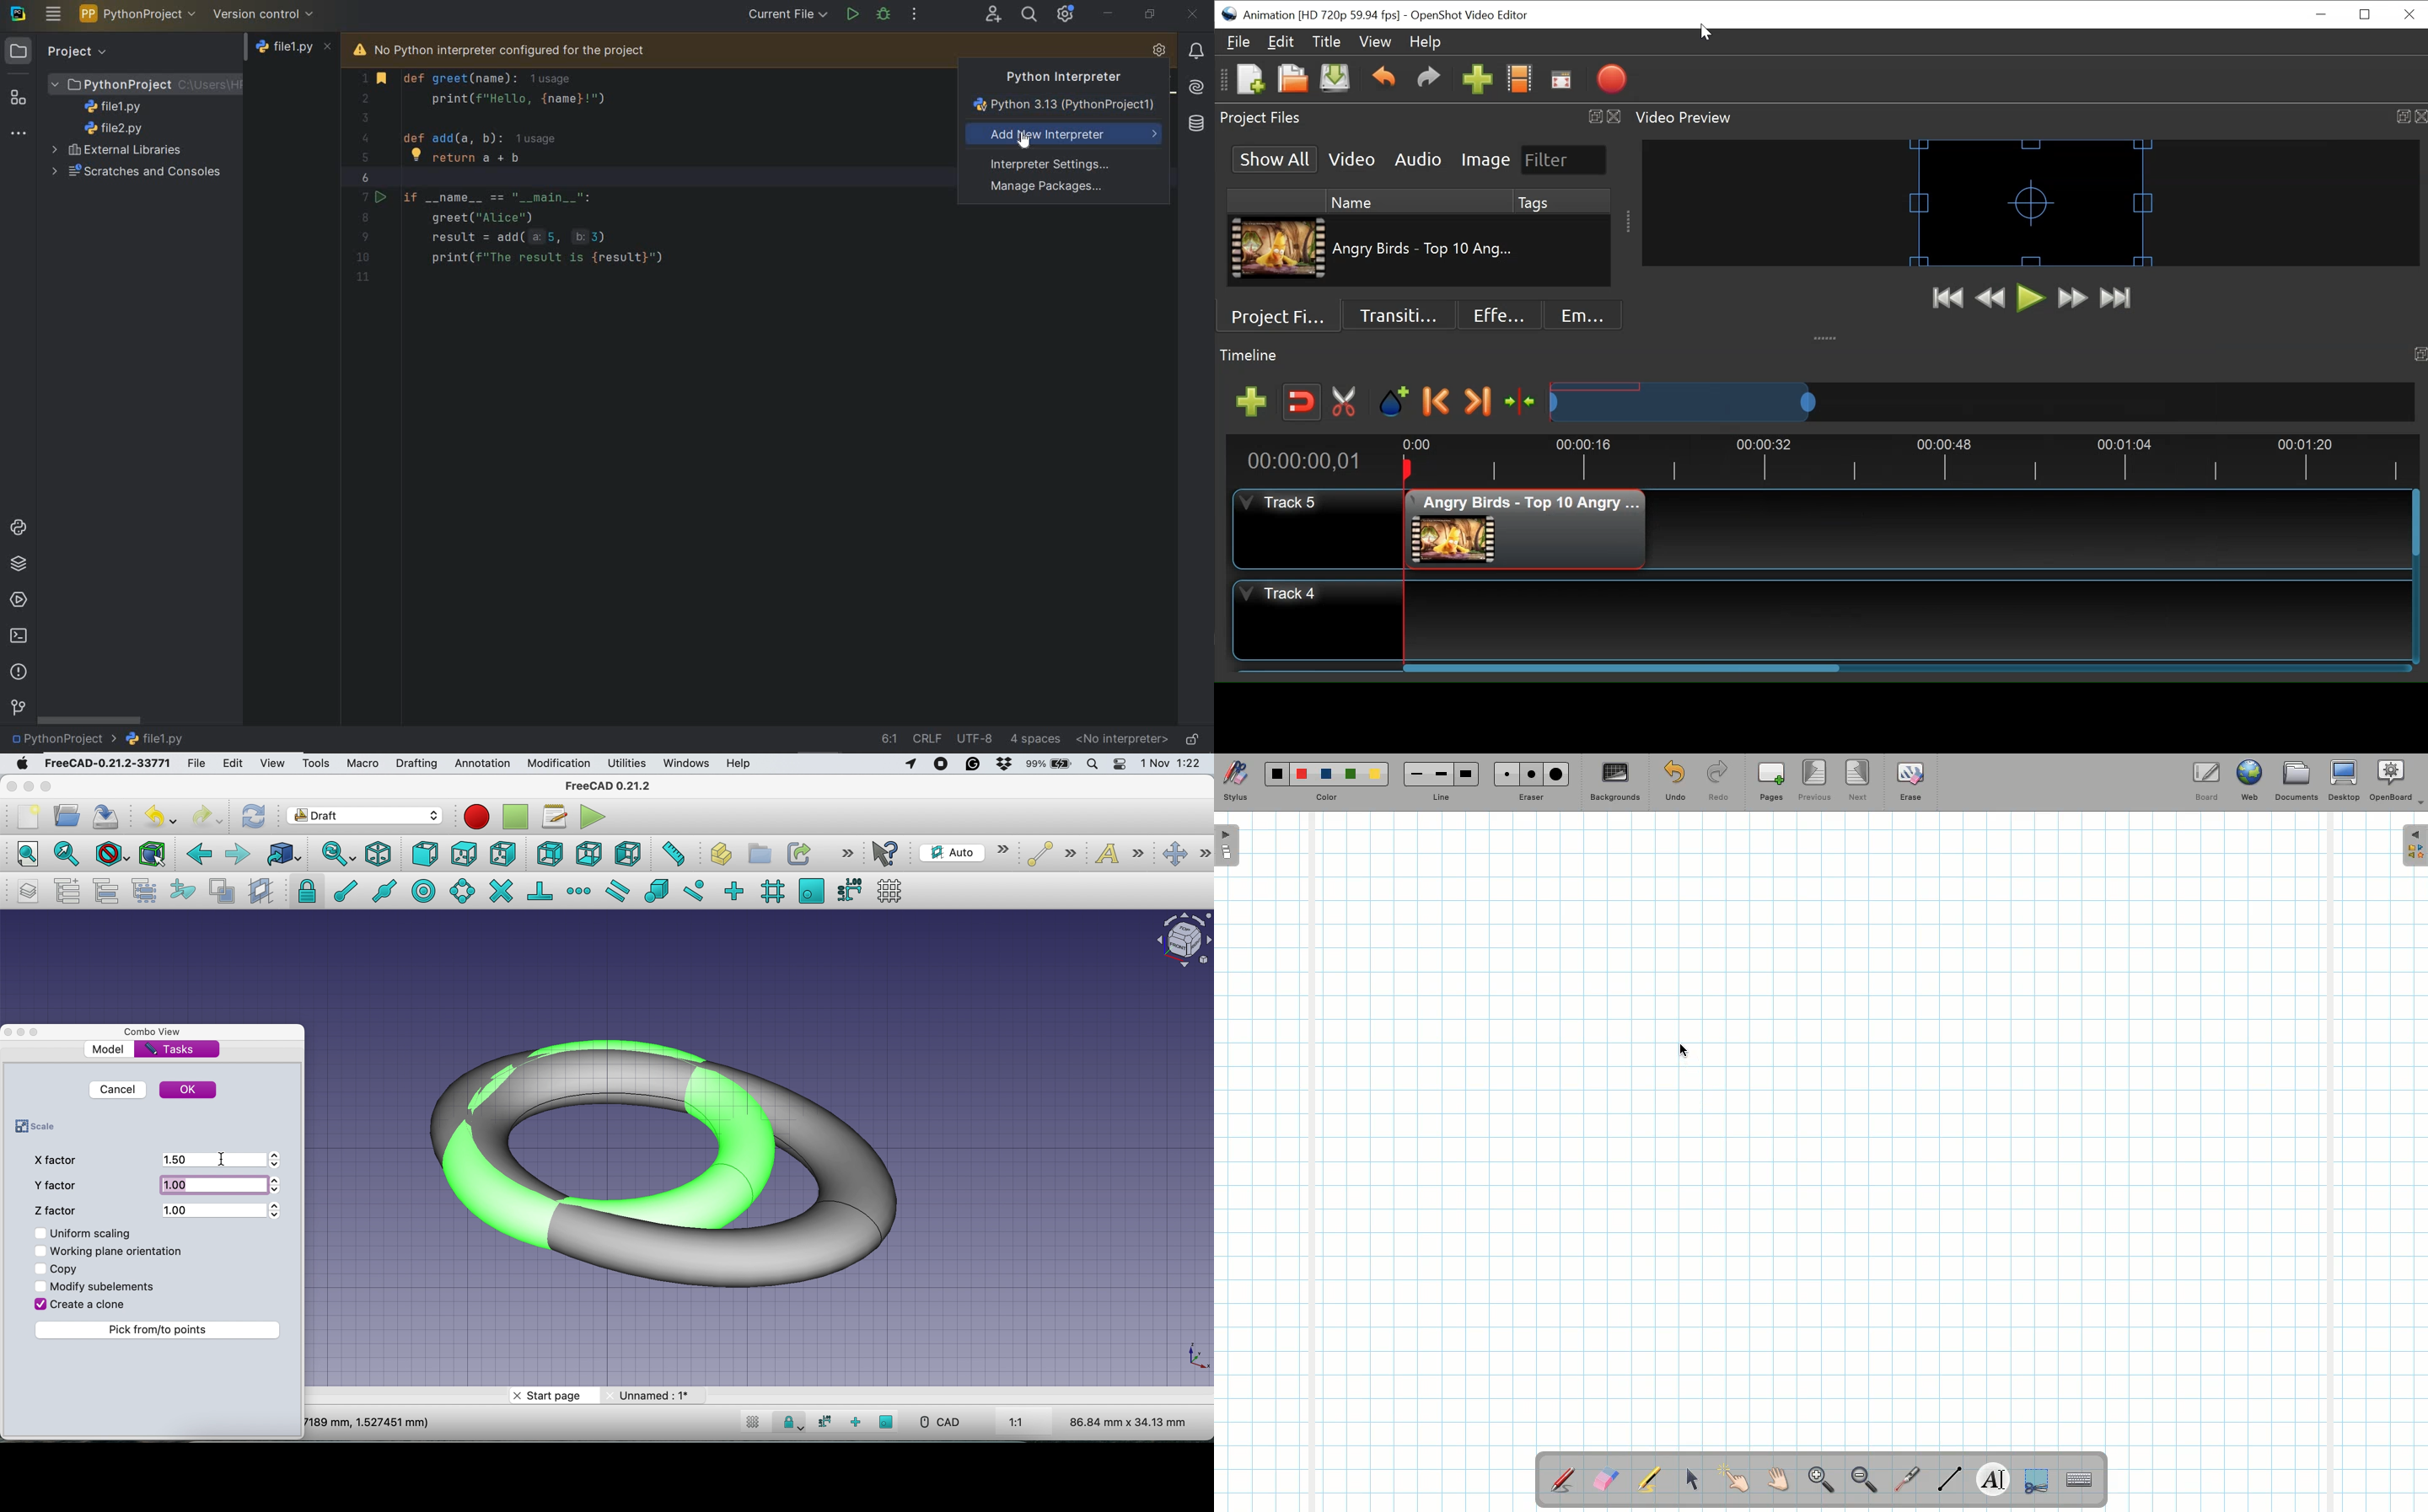 The height and width of the screenshot is (1512, 2436). What do you see at coordinates (283, 853) in the screenshot?
I see `go to linked object` at bounding box center [283, 853].